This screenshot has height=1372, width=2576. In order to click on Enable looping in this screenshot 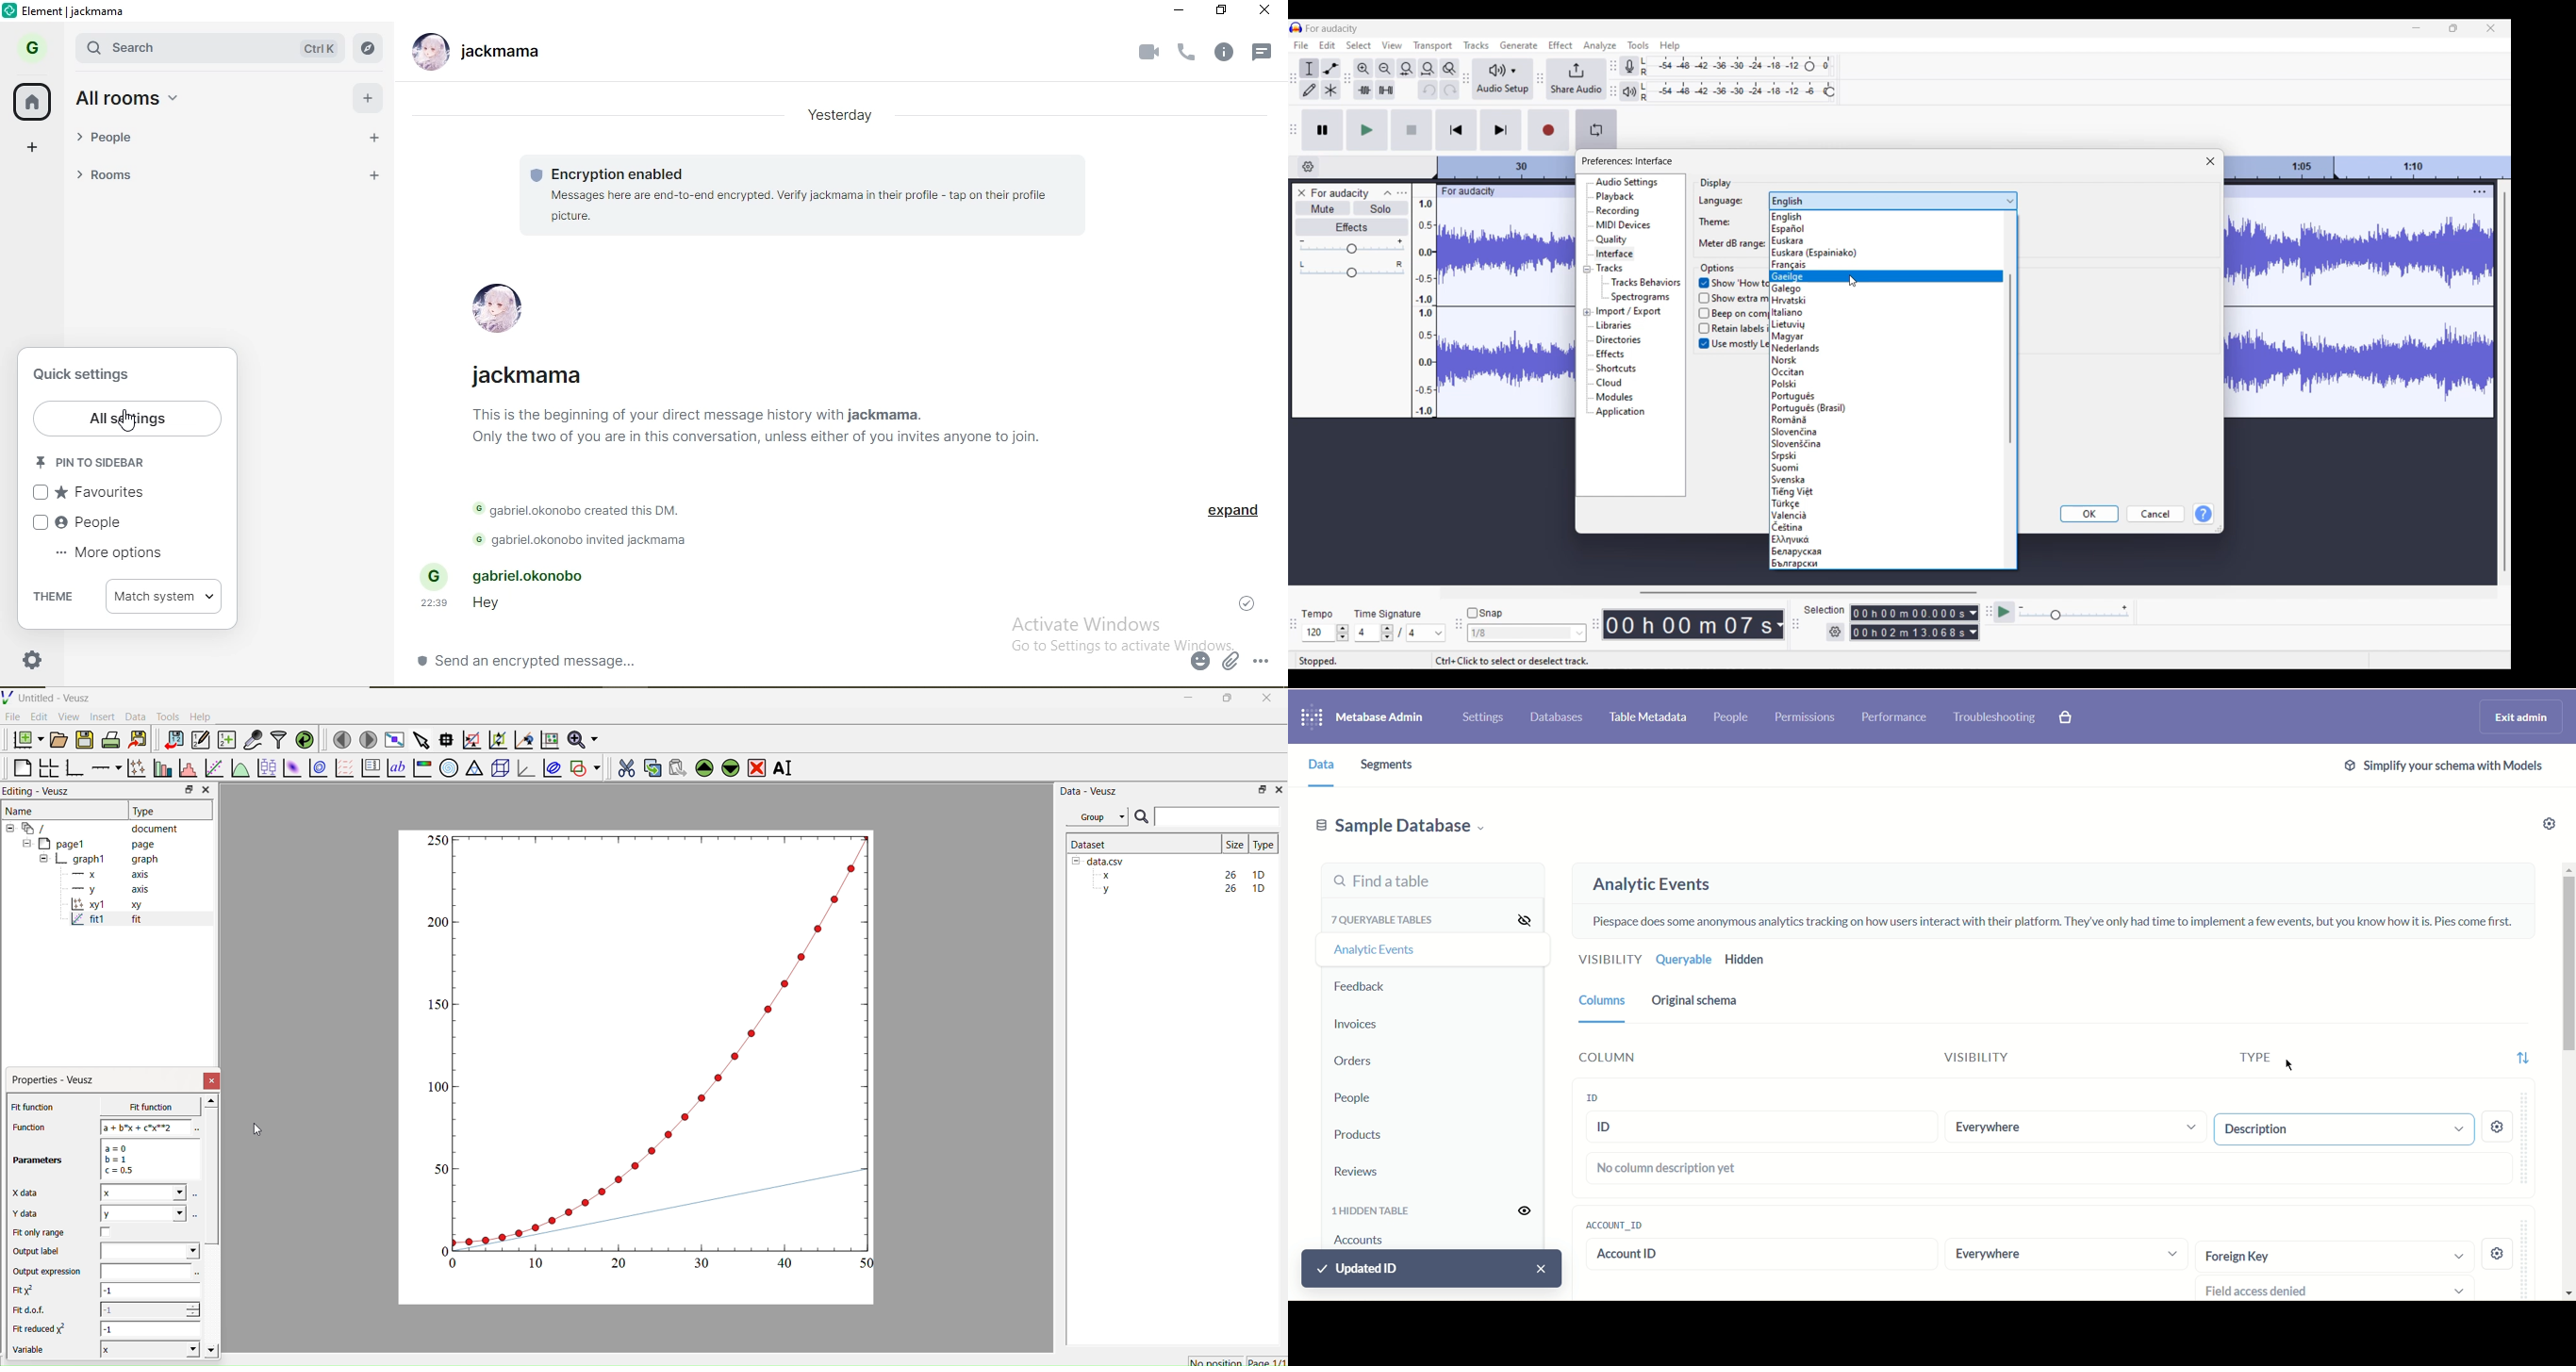, I will do `click(1596, 130)`.